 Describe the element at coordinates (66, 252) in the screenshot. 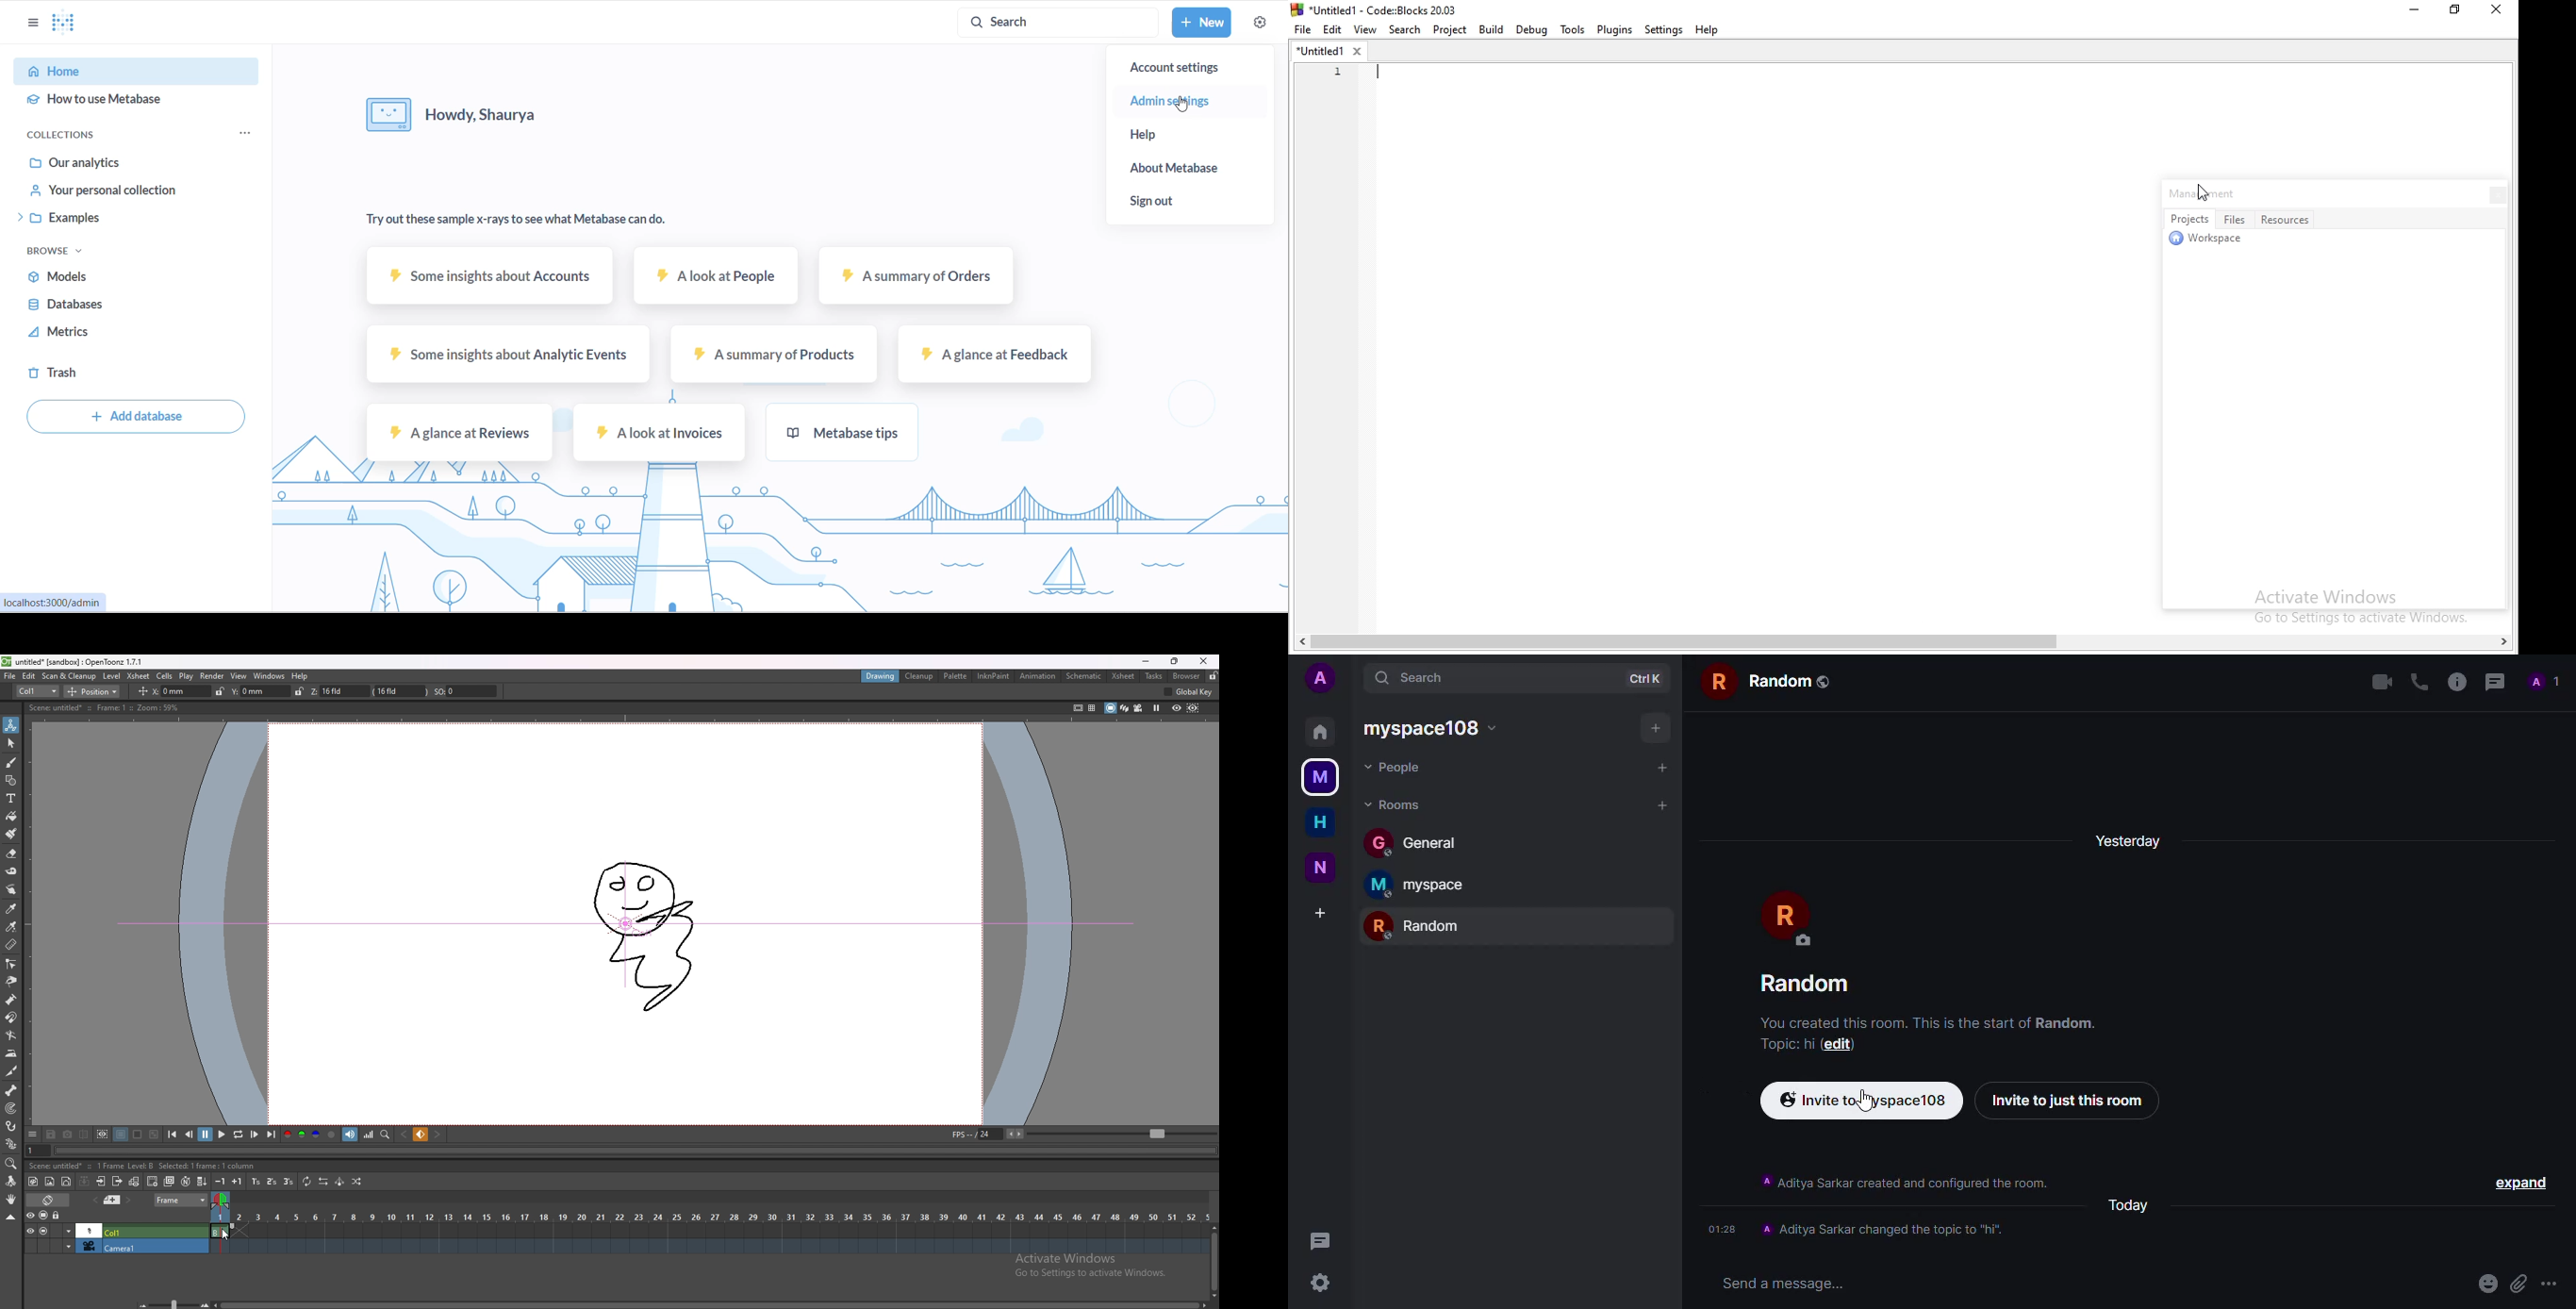

I see `BROWSE` at that location.